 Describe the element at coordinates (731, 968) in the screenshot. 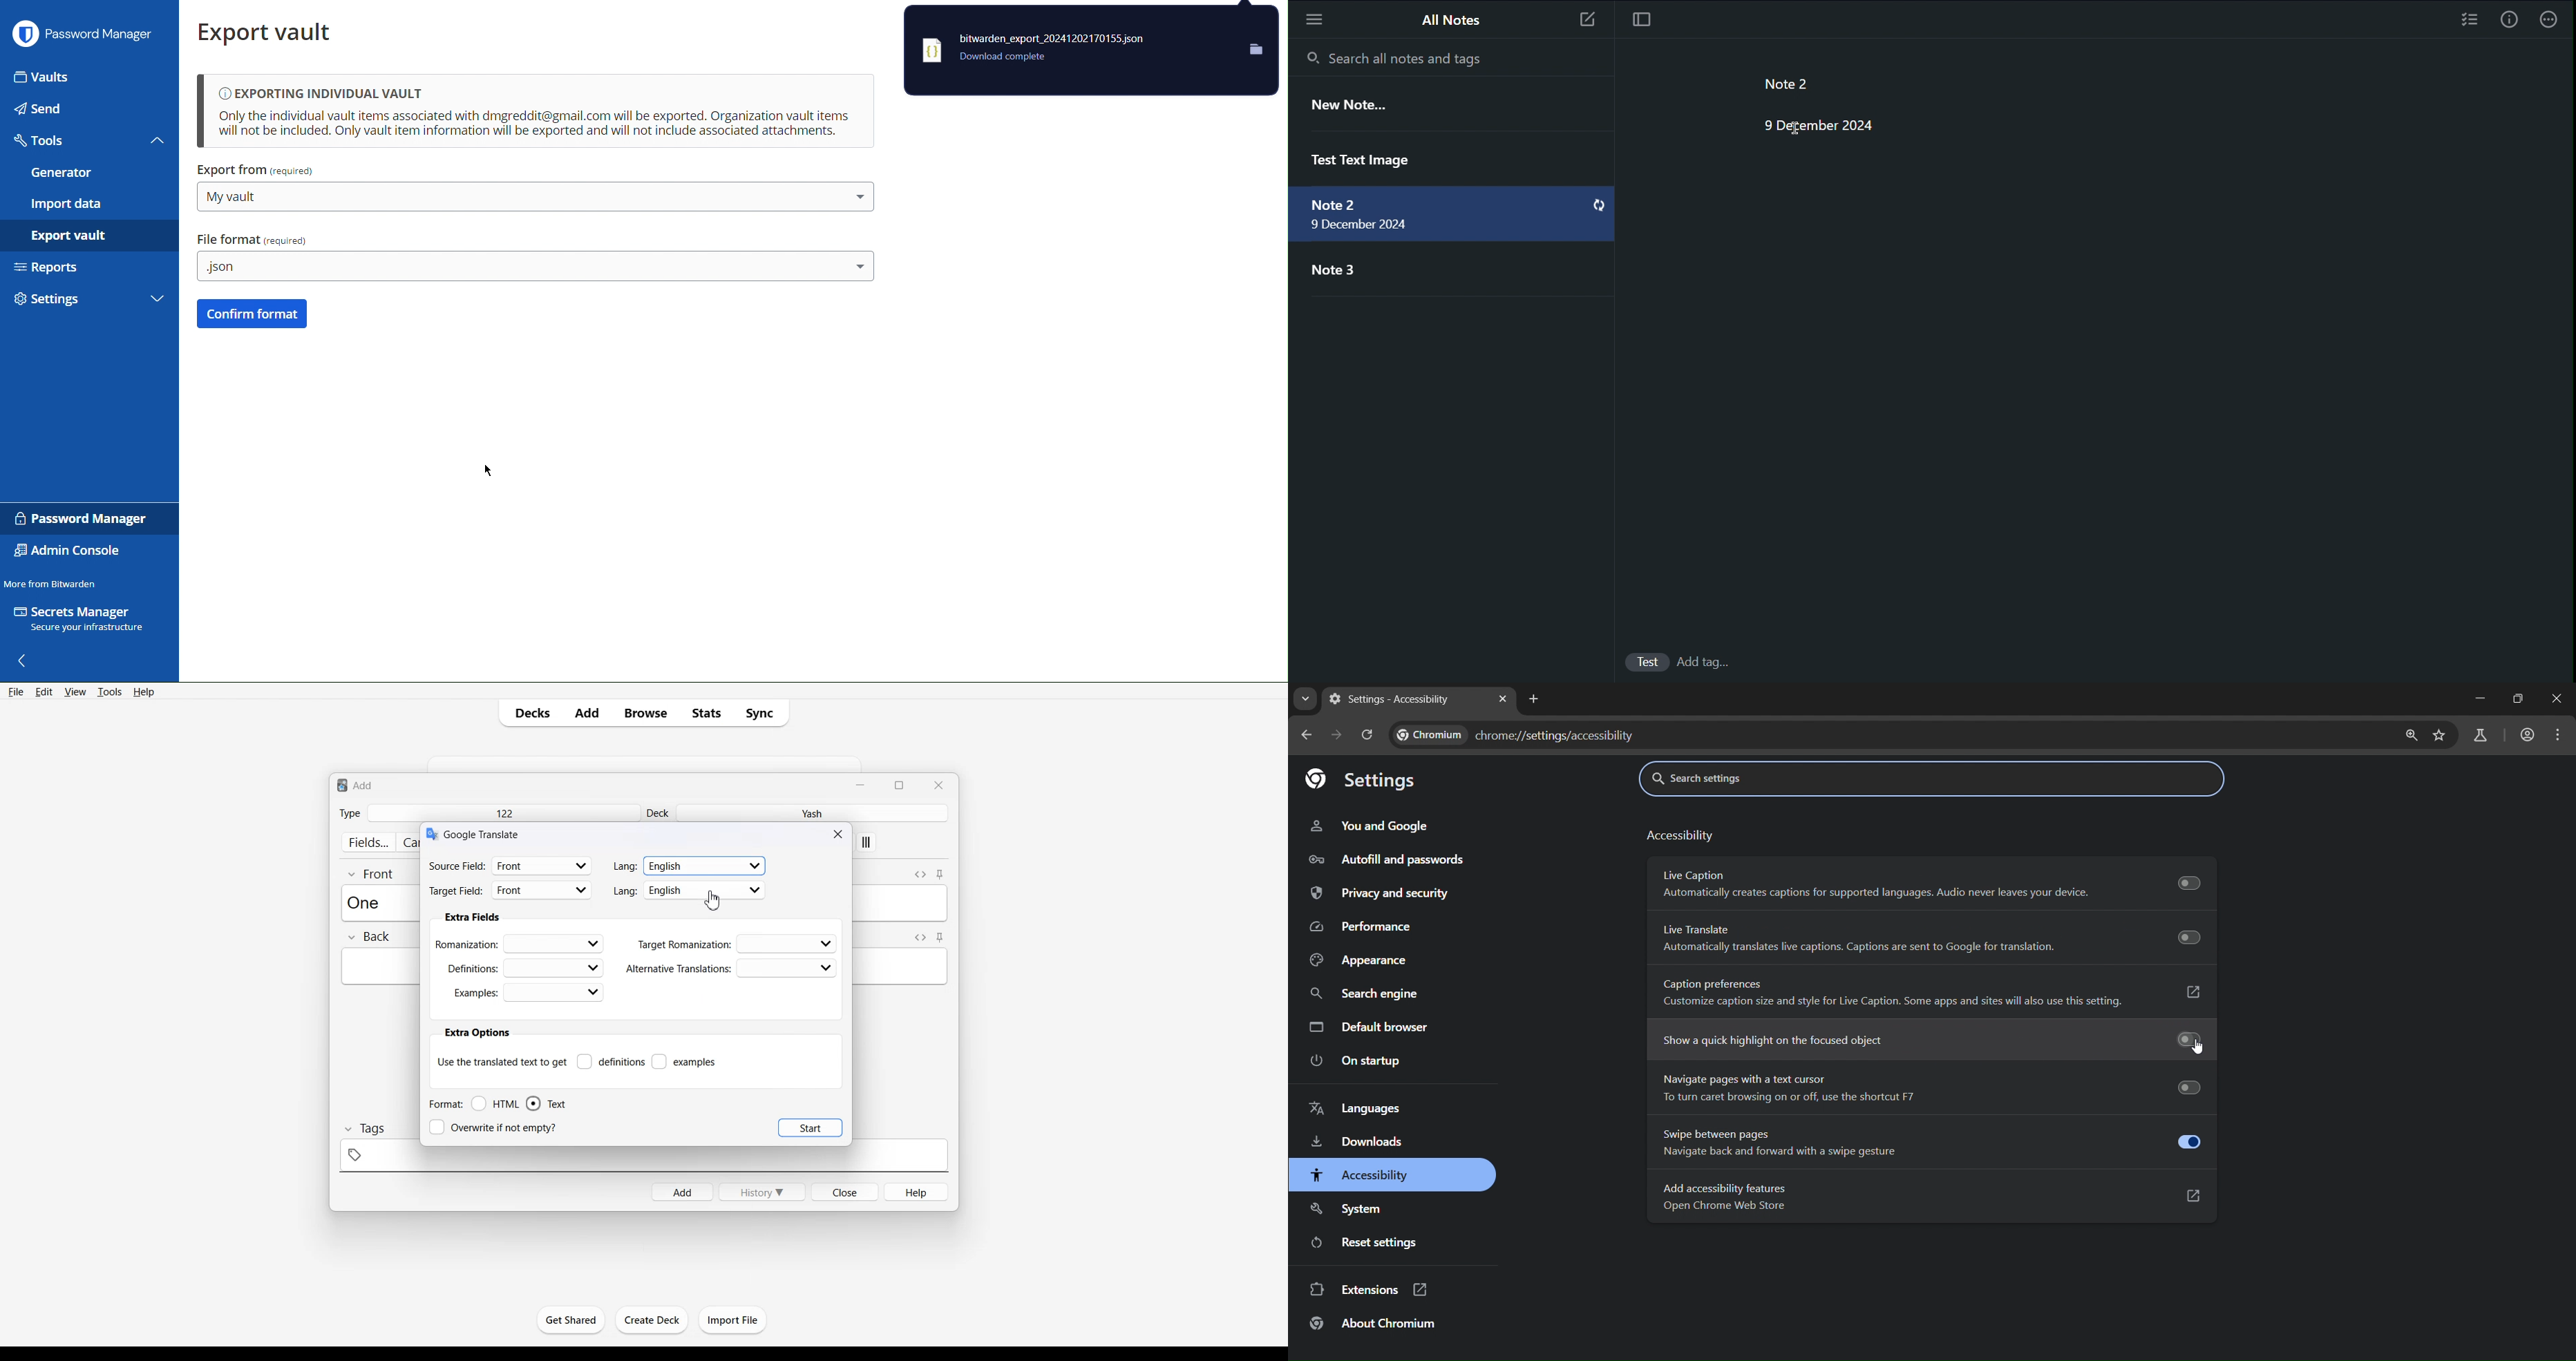

I see `Alternative Translations` at that location.